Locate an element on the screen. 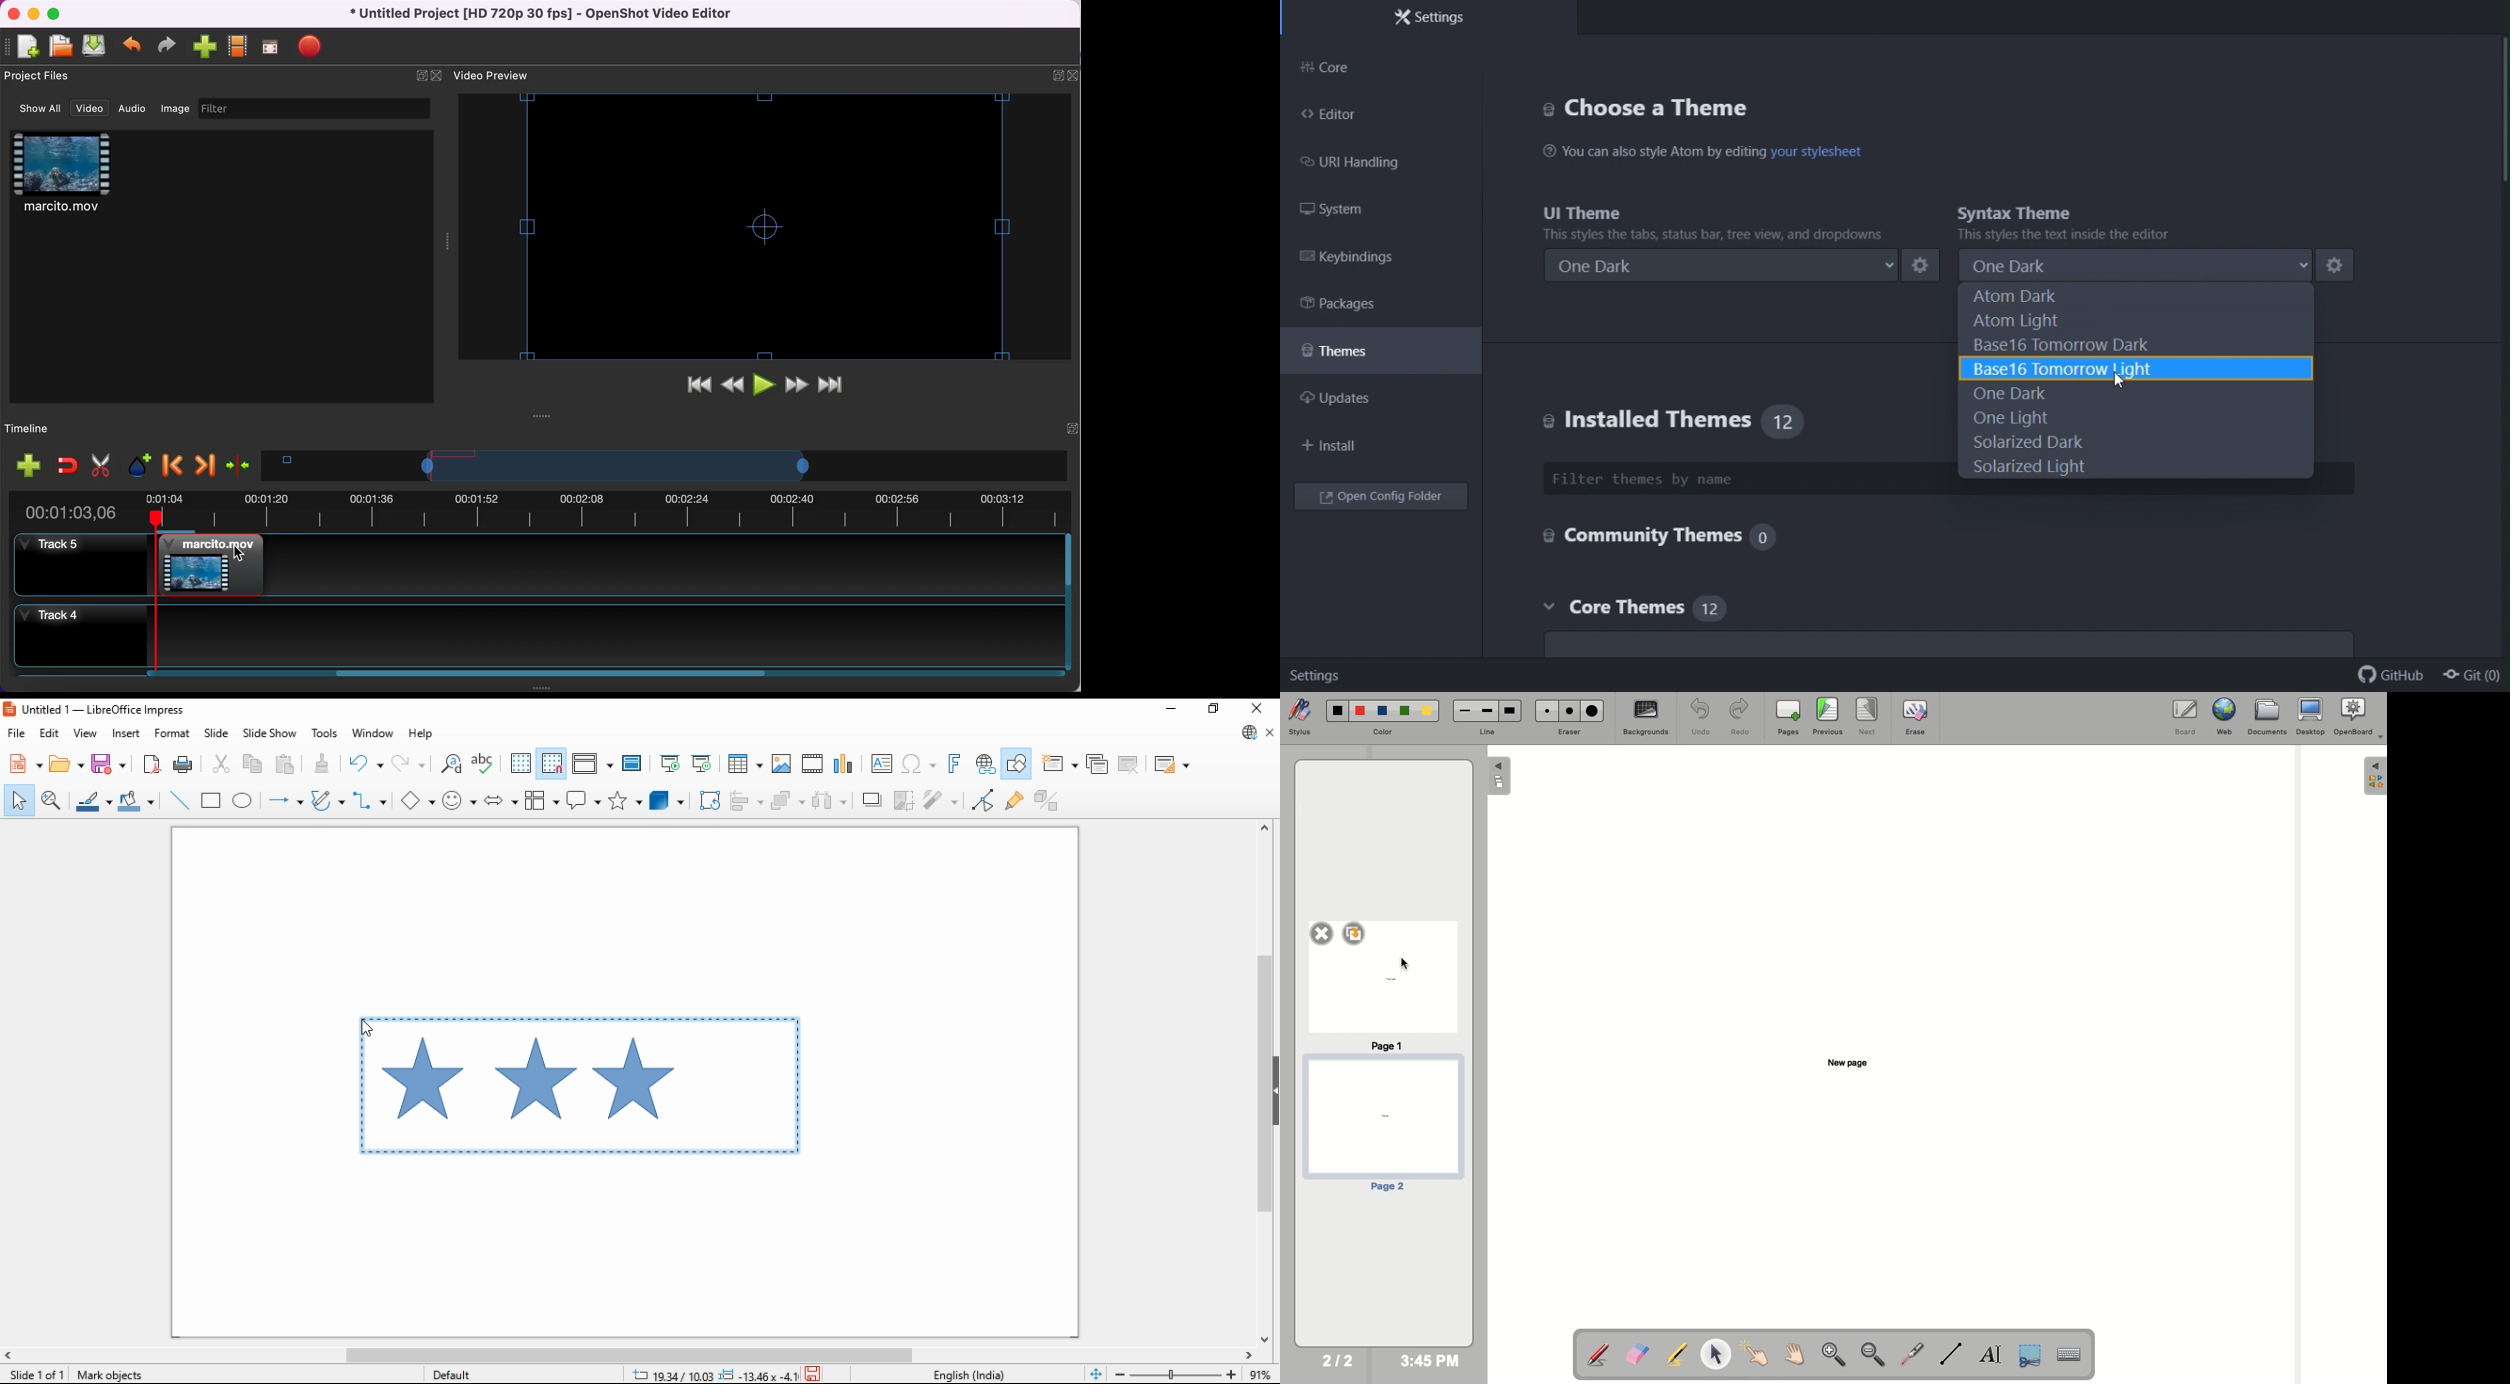 This screenshot has width=2520, height=1400. show gluepoint functions is located at coordinates (1016, 799).